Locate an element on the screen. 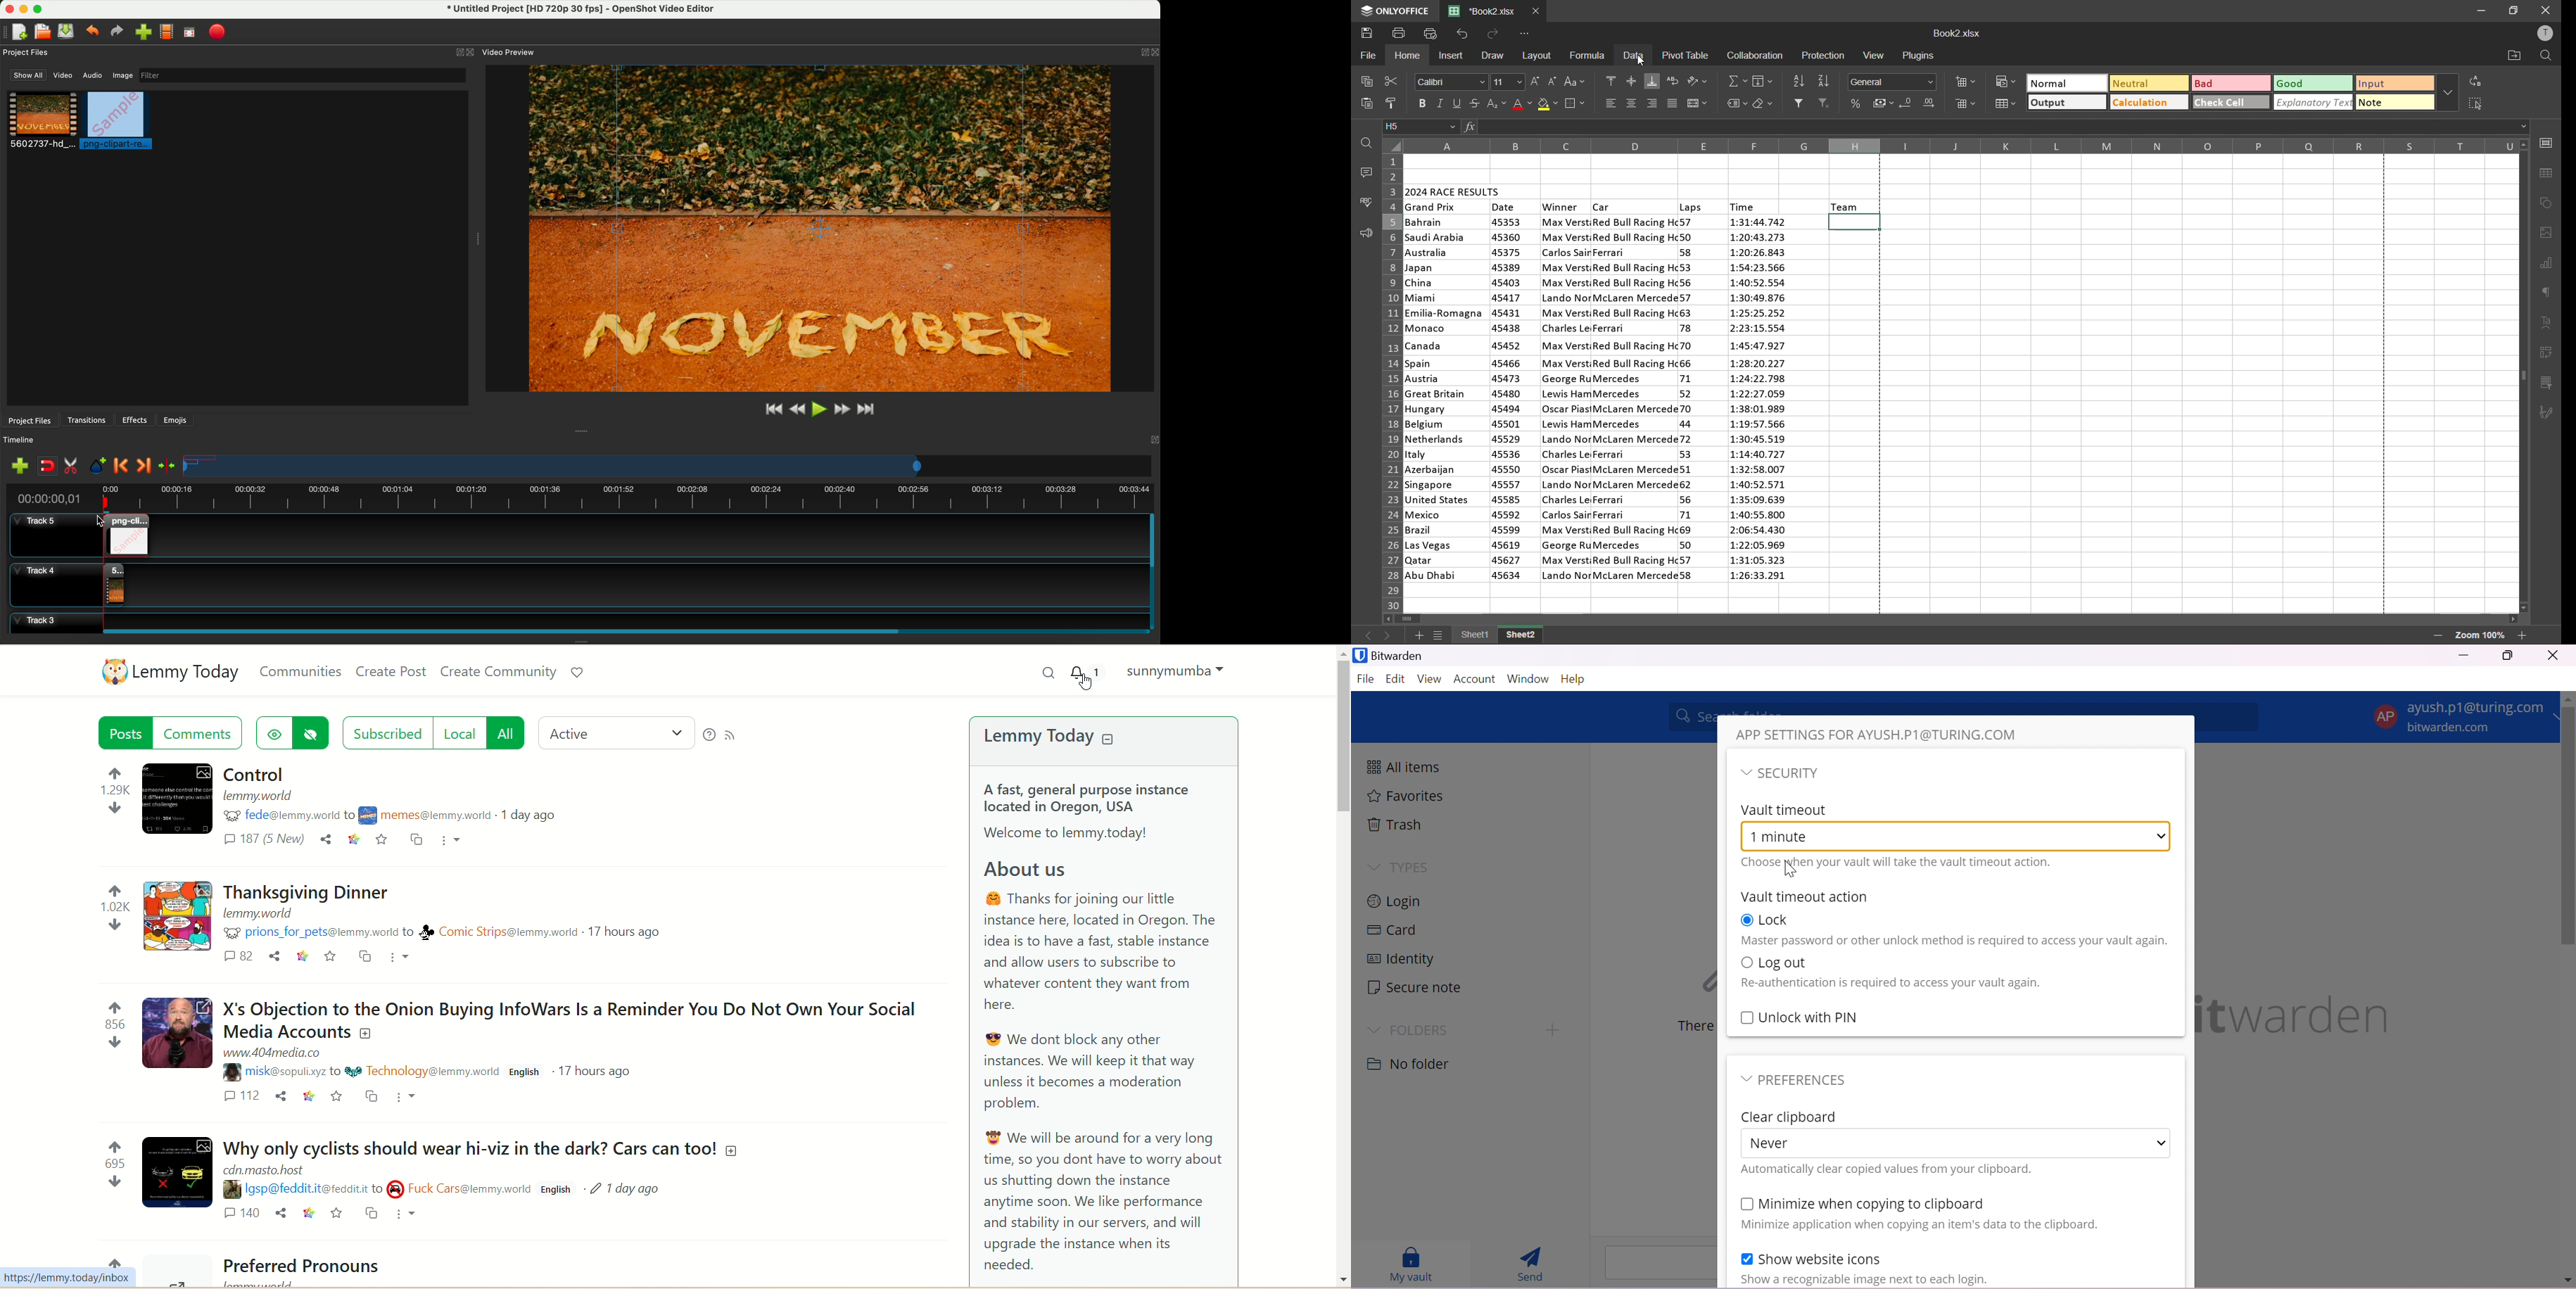  zoom factor is located at coordinates (2479, 636).